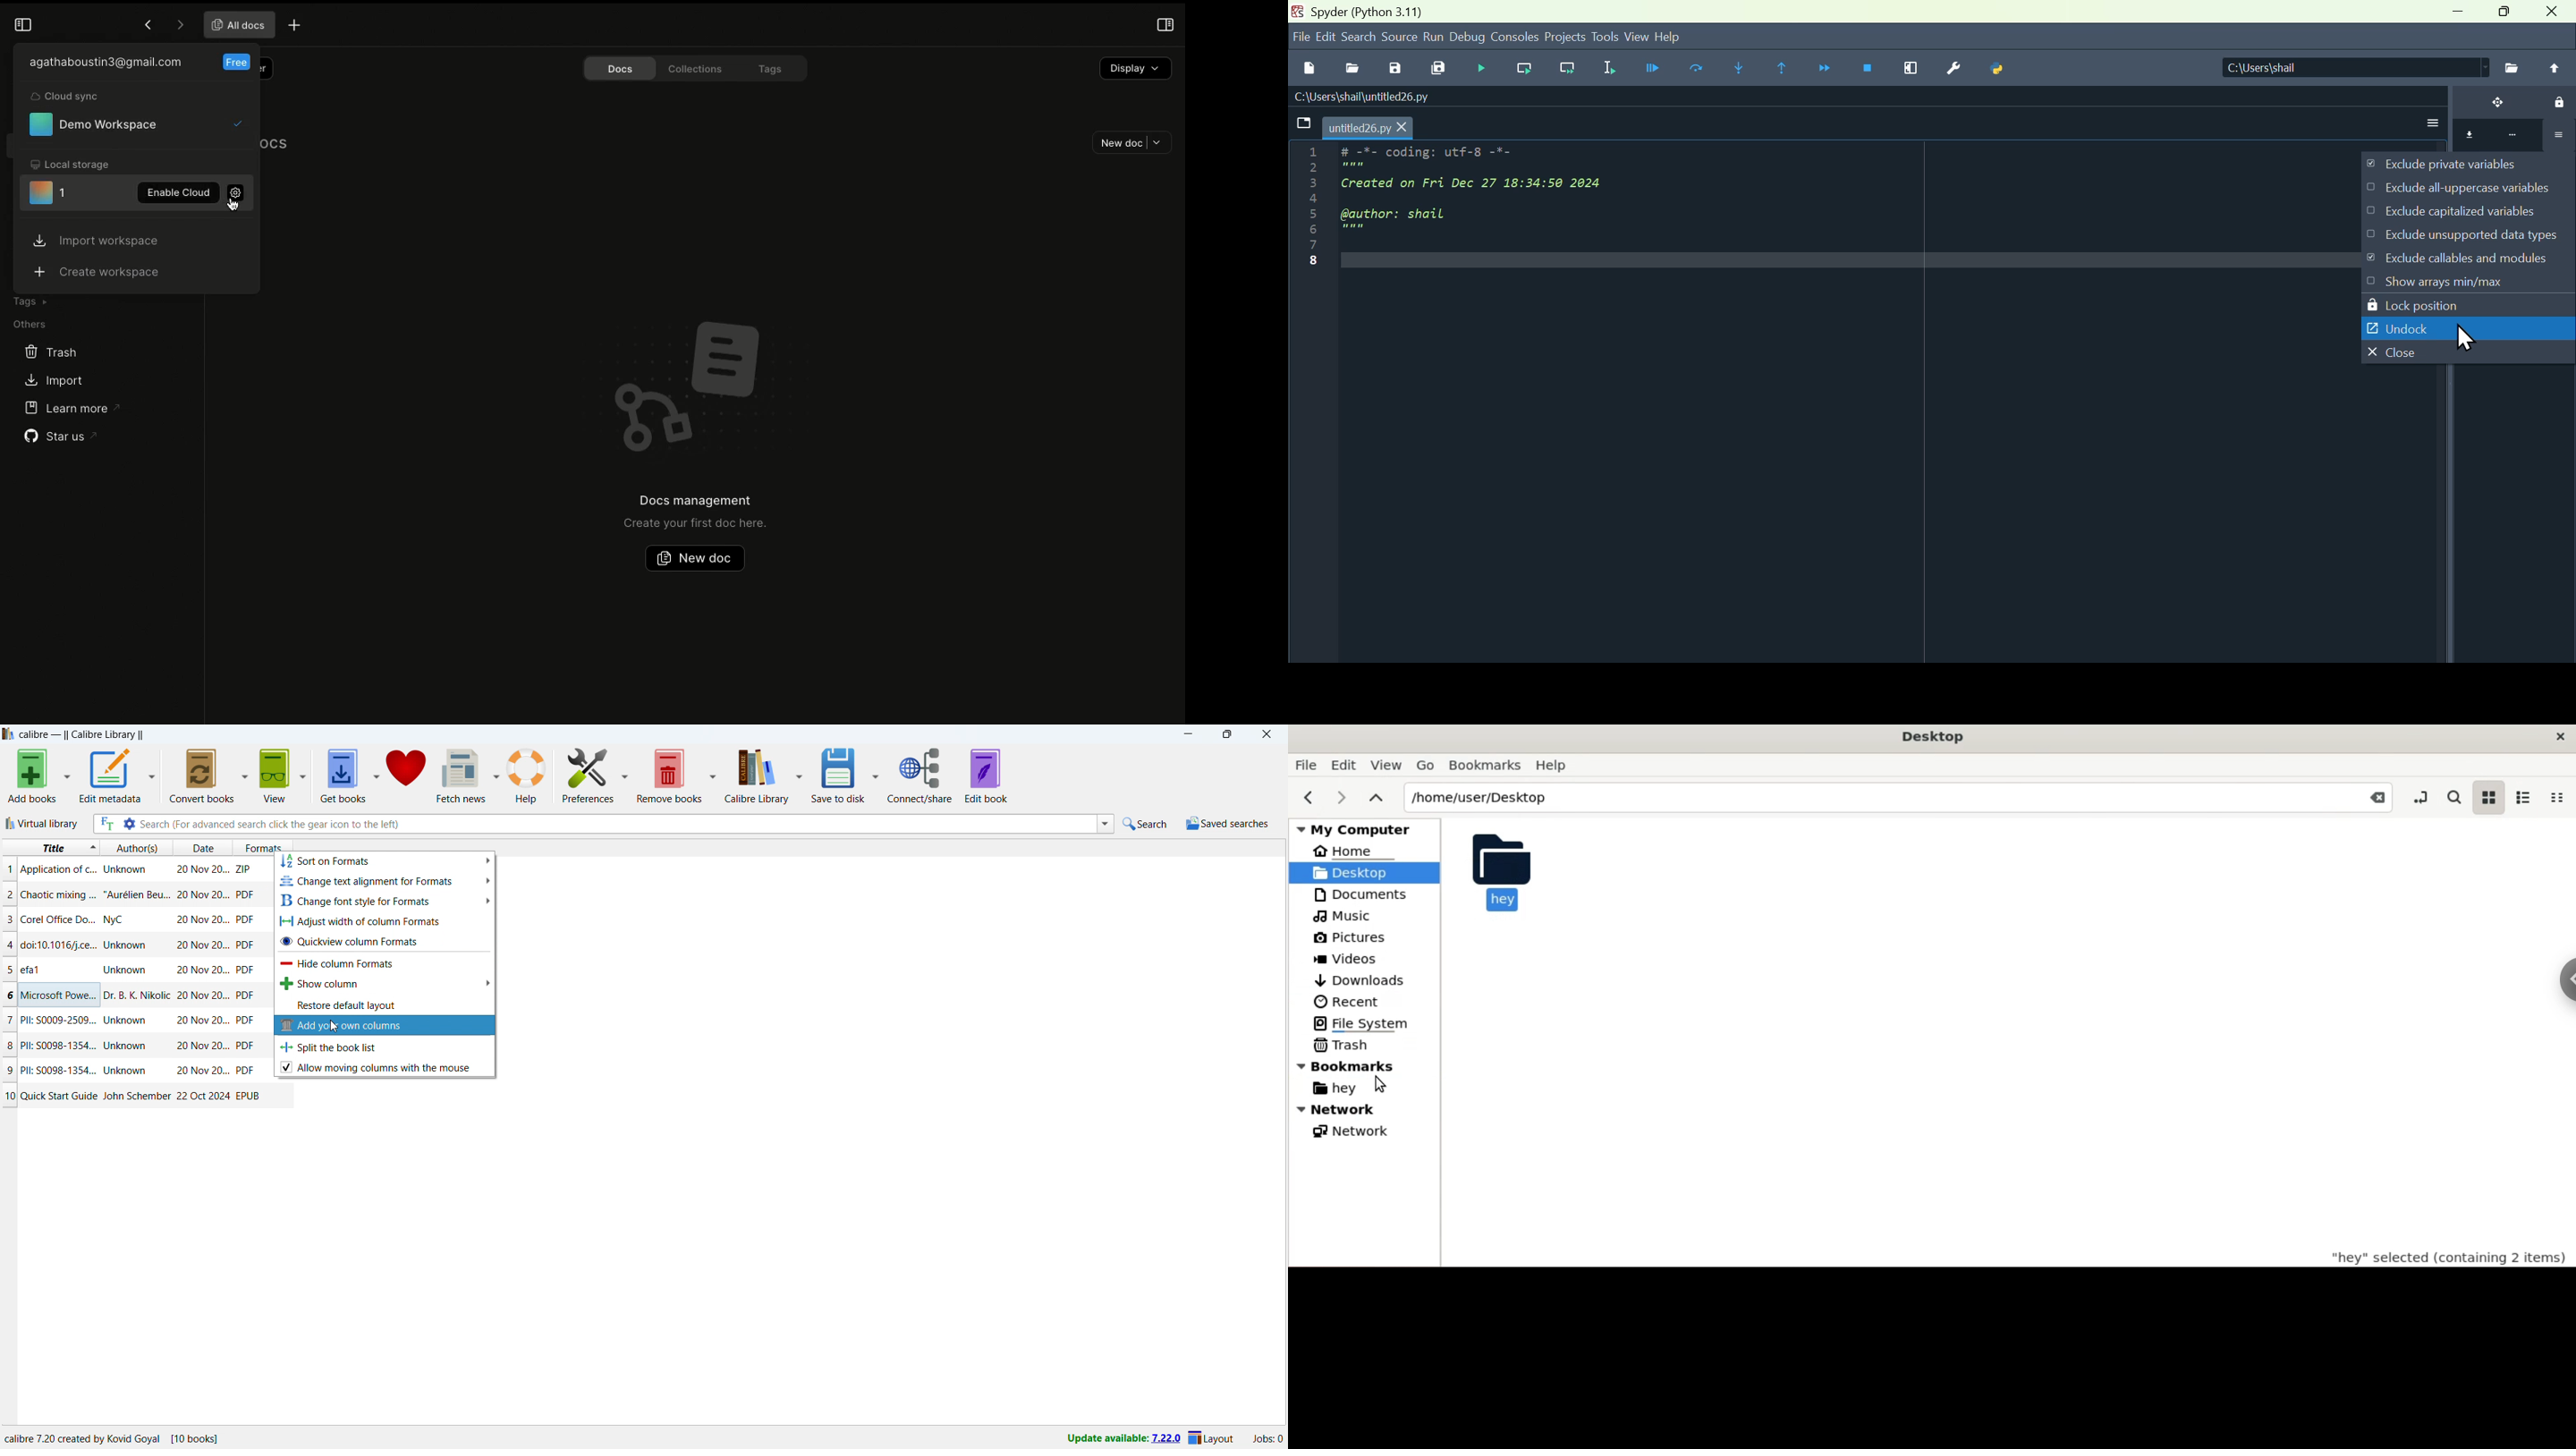 The width and height of the screenshot is (2576, 1456). What do you see at coordinates (1226, 823) in the screenshot?
I see `saved searches` at bounding box center [1226, 823].